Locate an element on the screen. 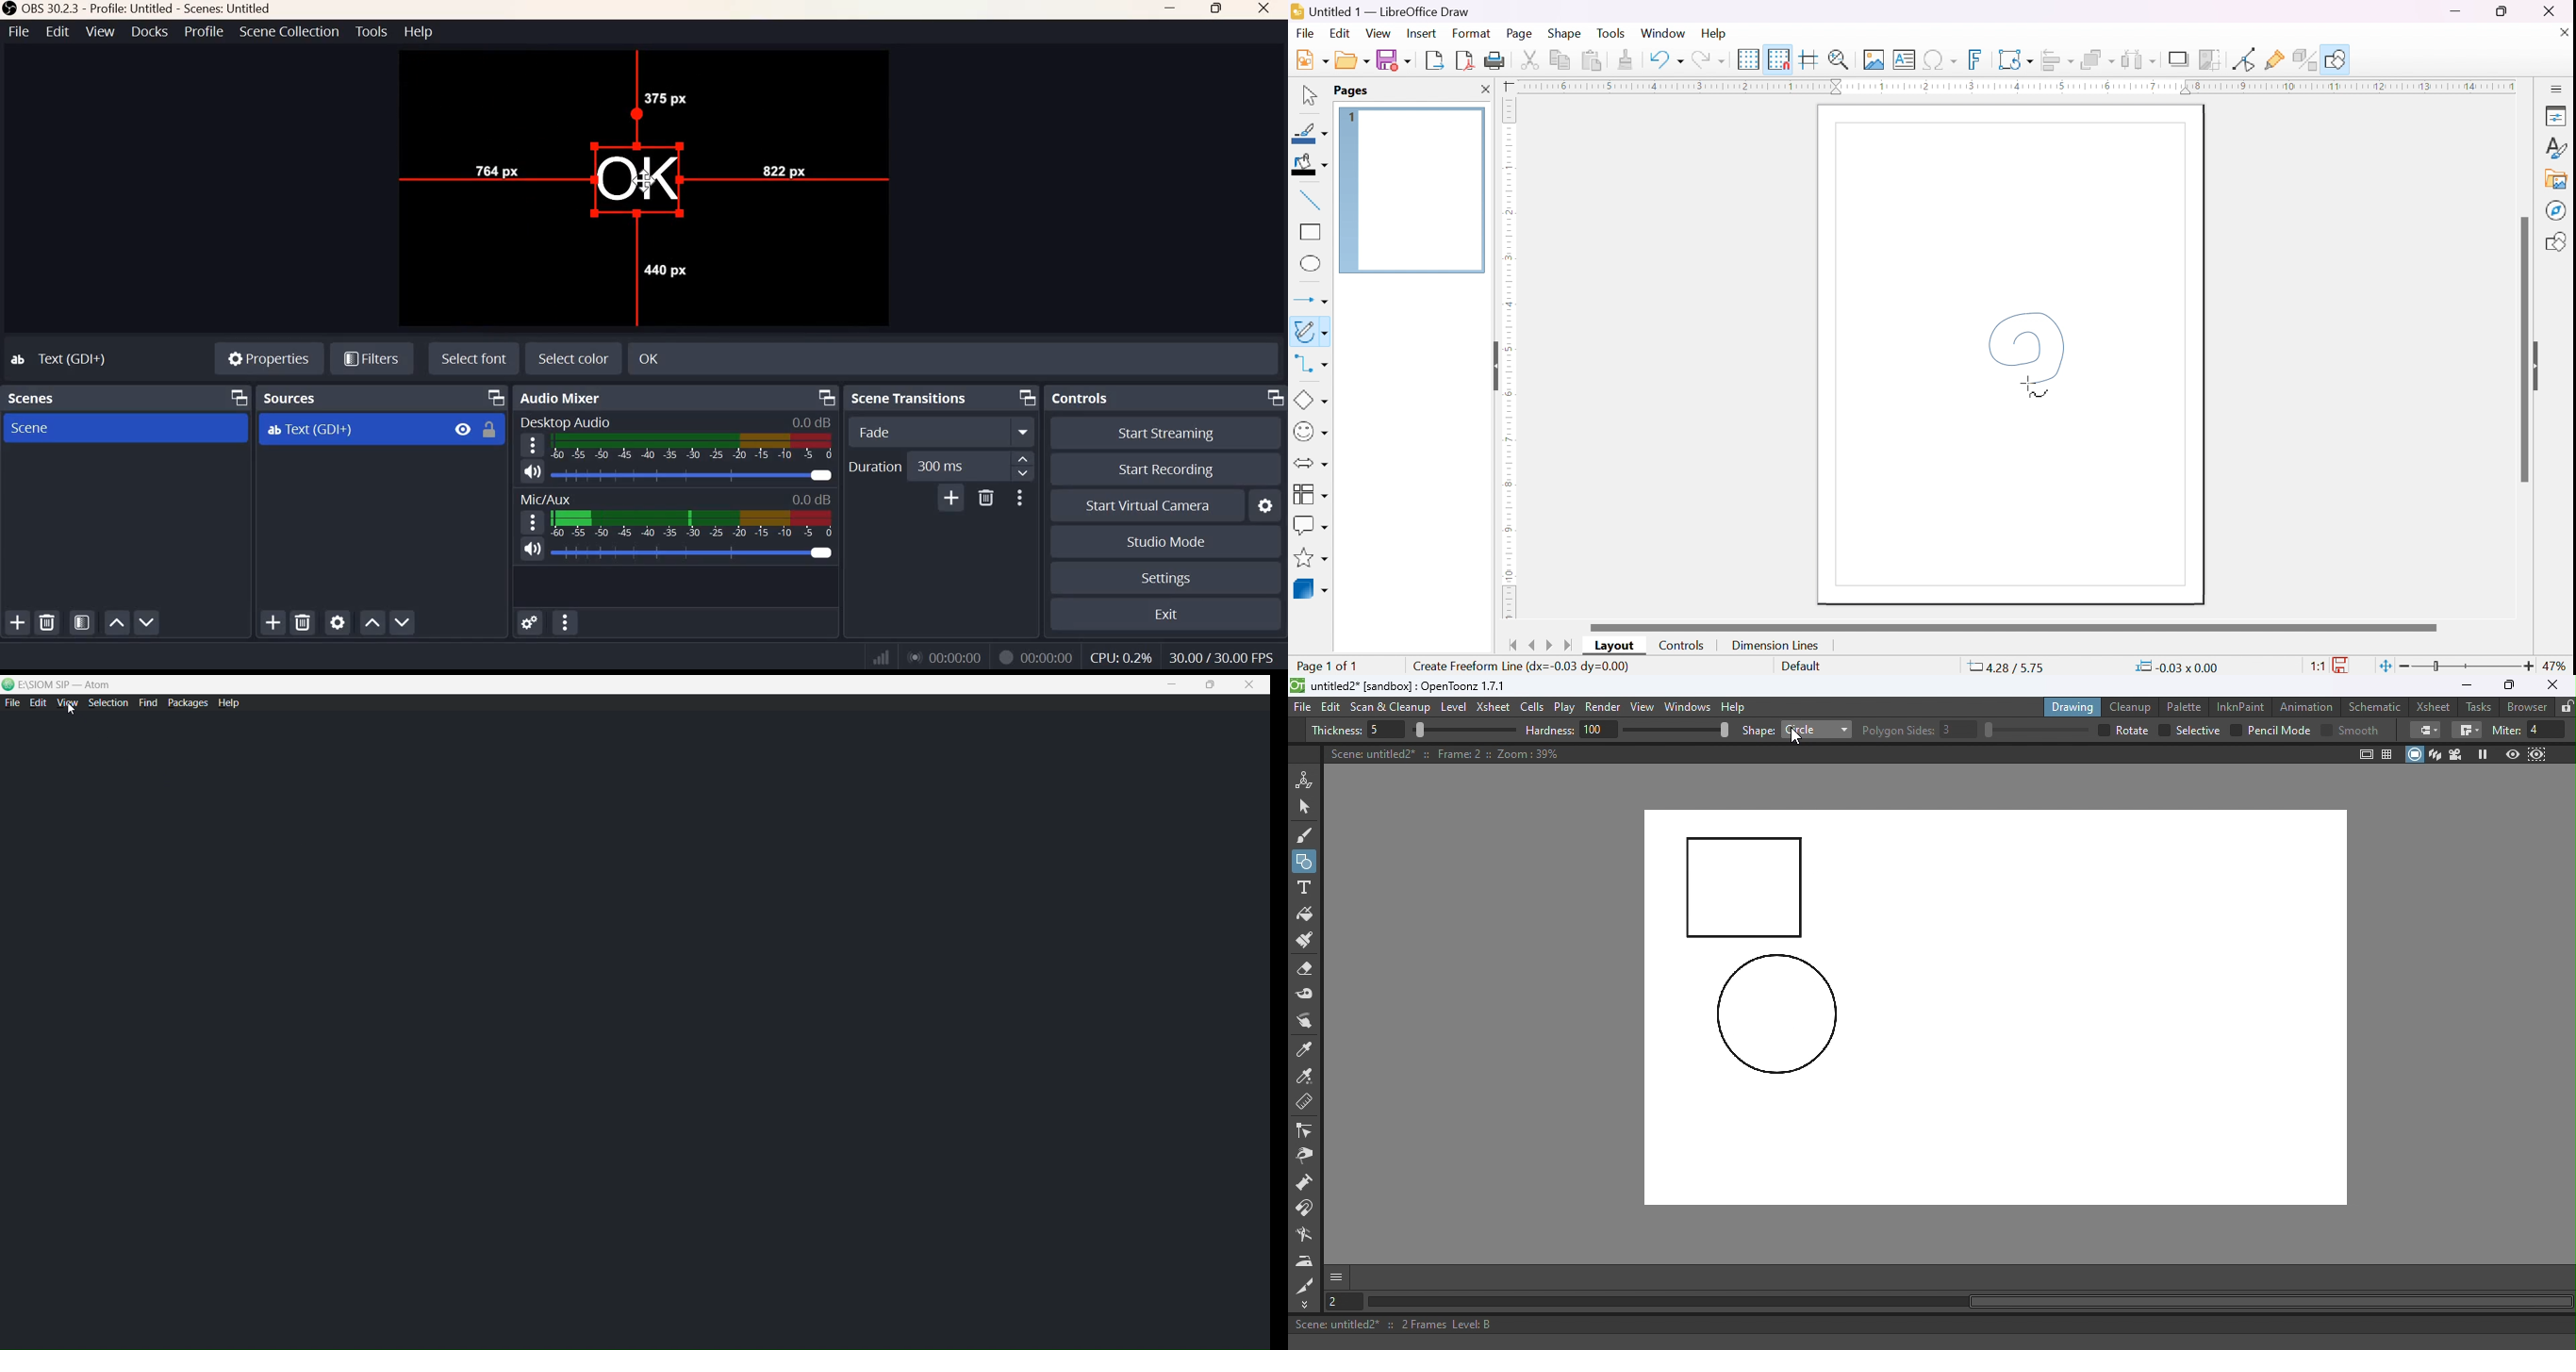 The height and width of the screenshot is (1372, 2576). view is located at coordinates (1378, 33).